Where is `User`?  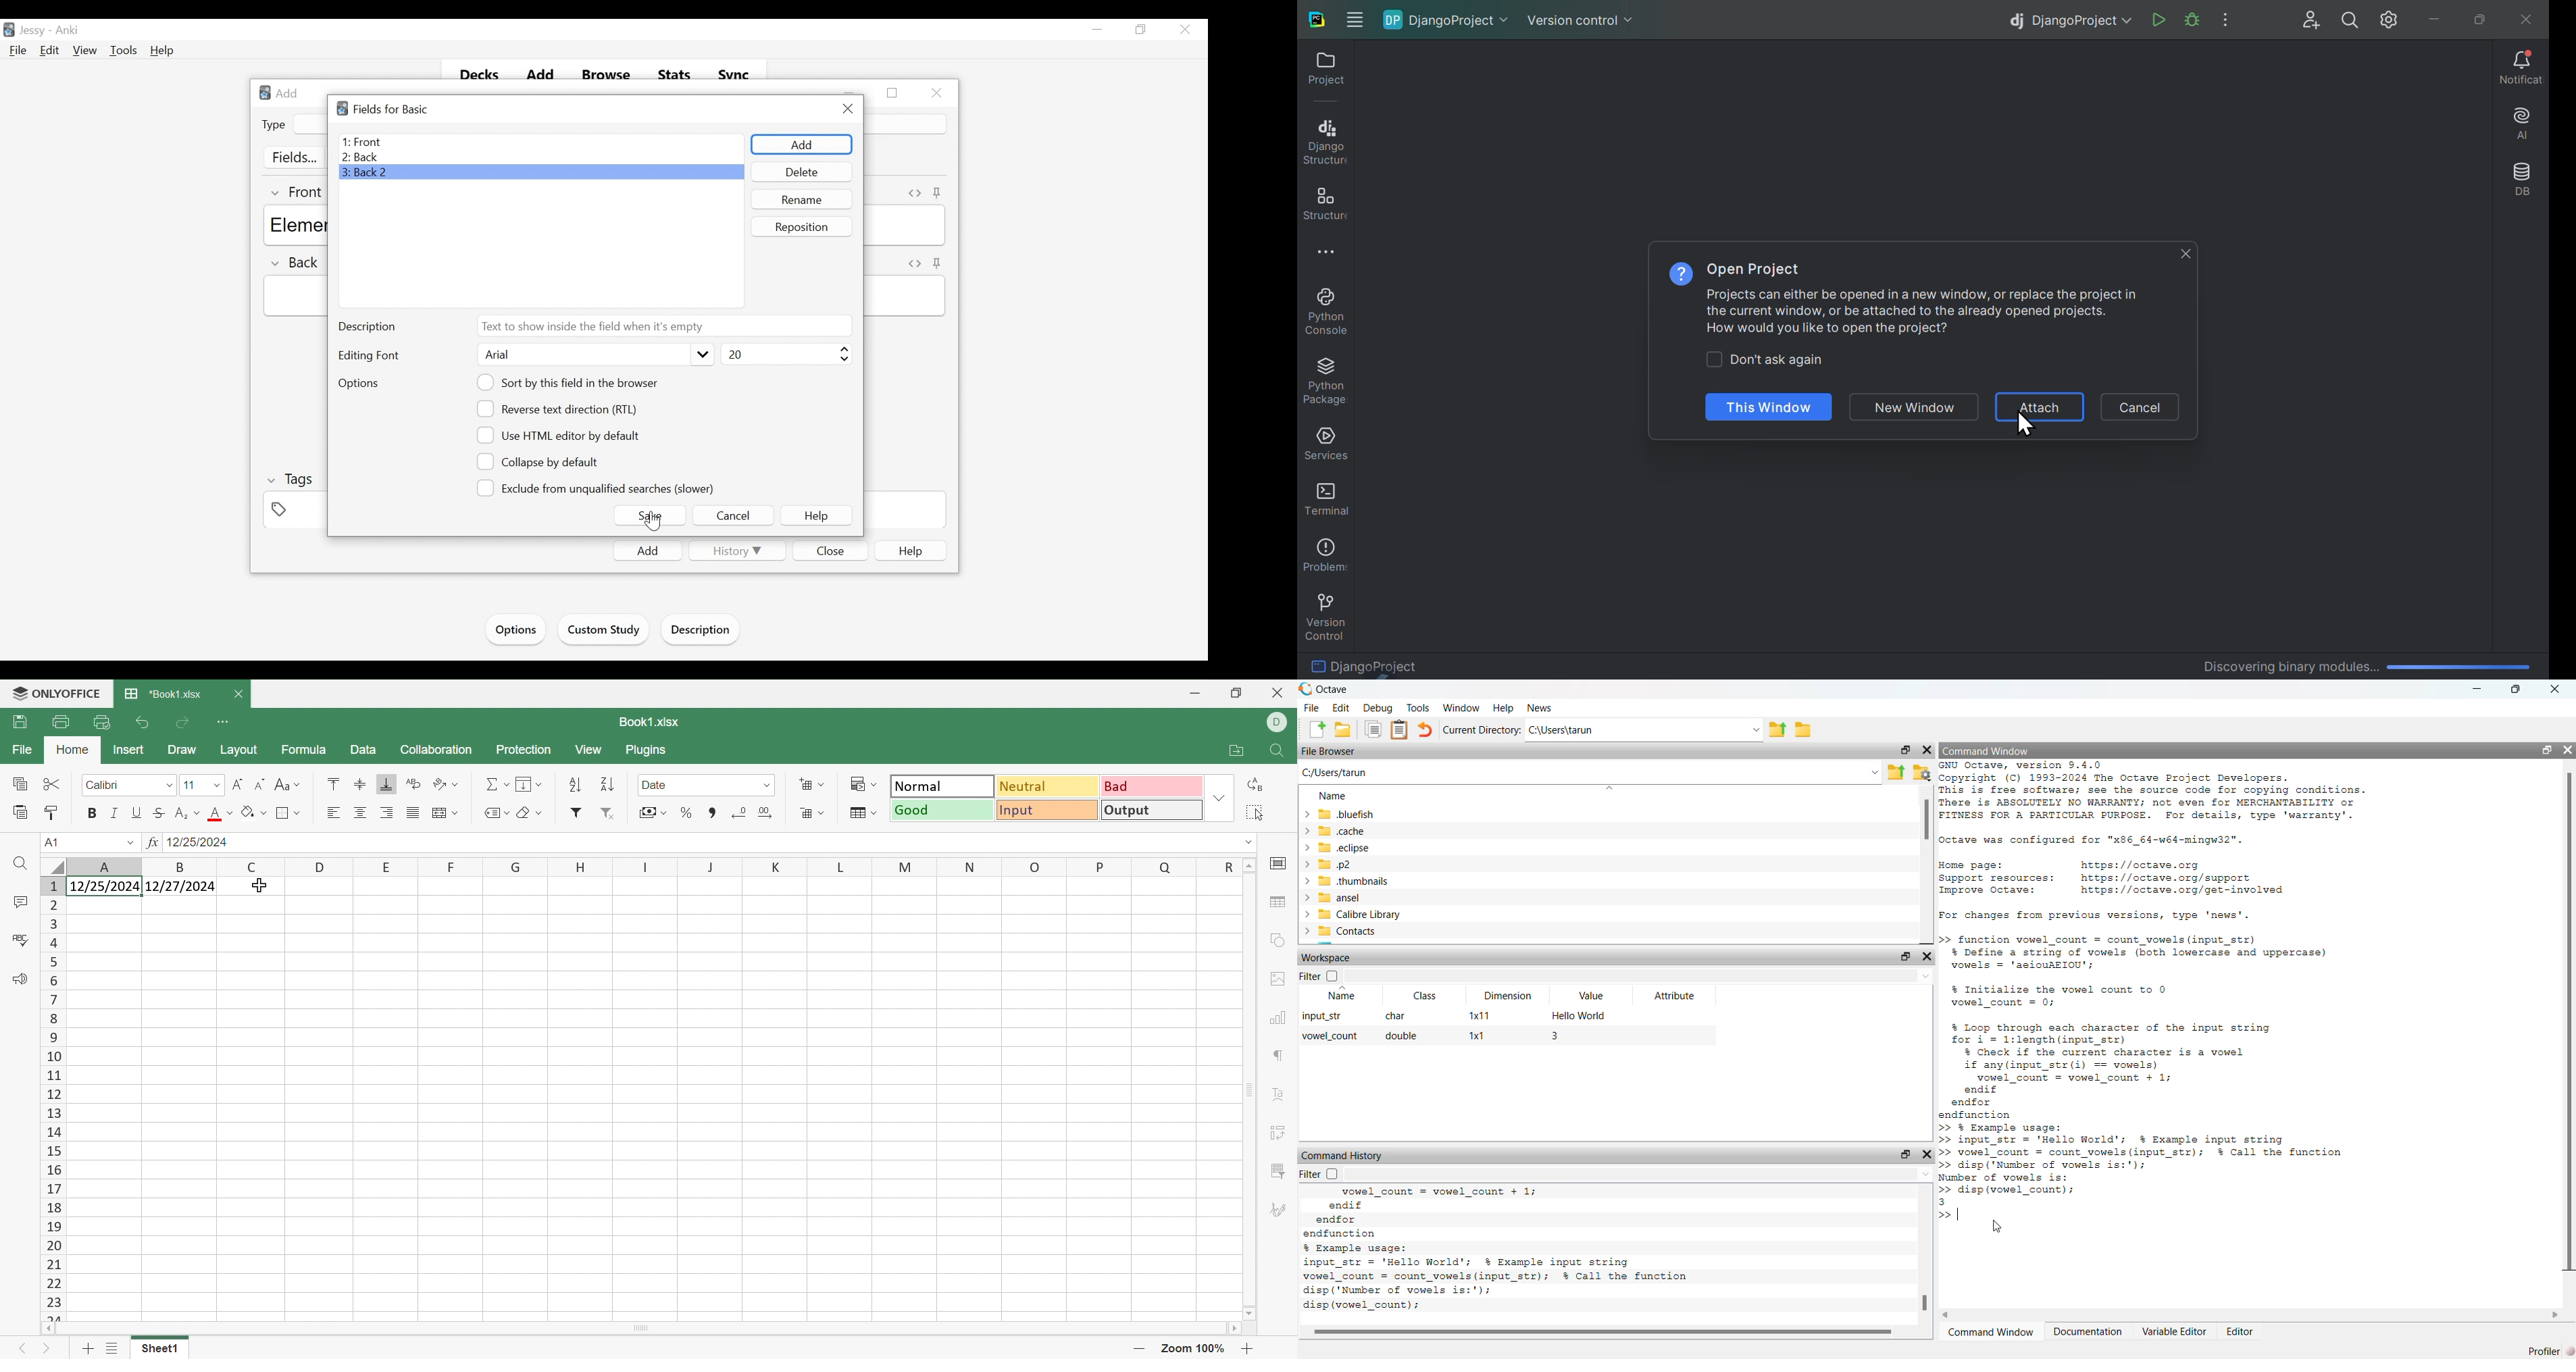
User is located at coordinates (2313, 20).